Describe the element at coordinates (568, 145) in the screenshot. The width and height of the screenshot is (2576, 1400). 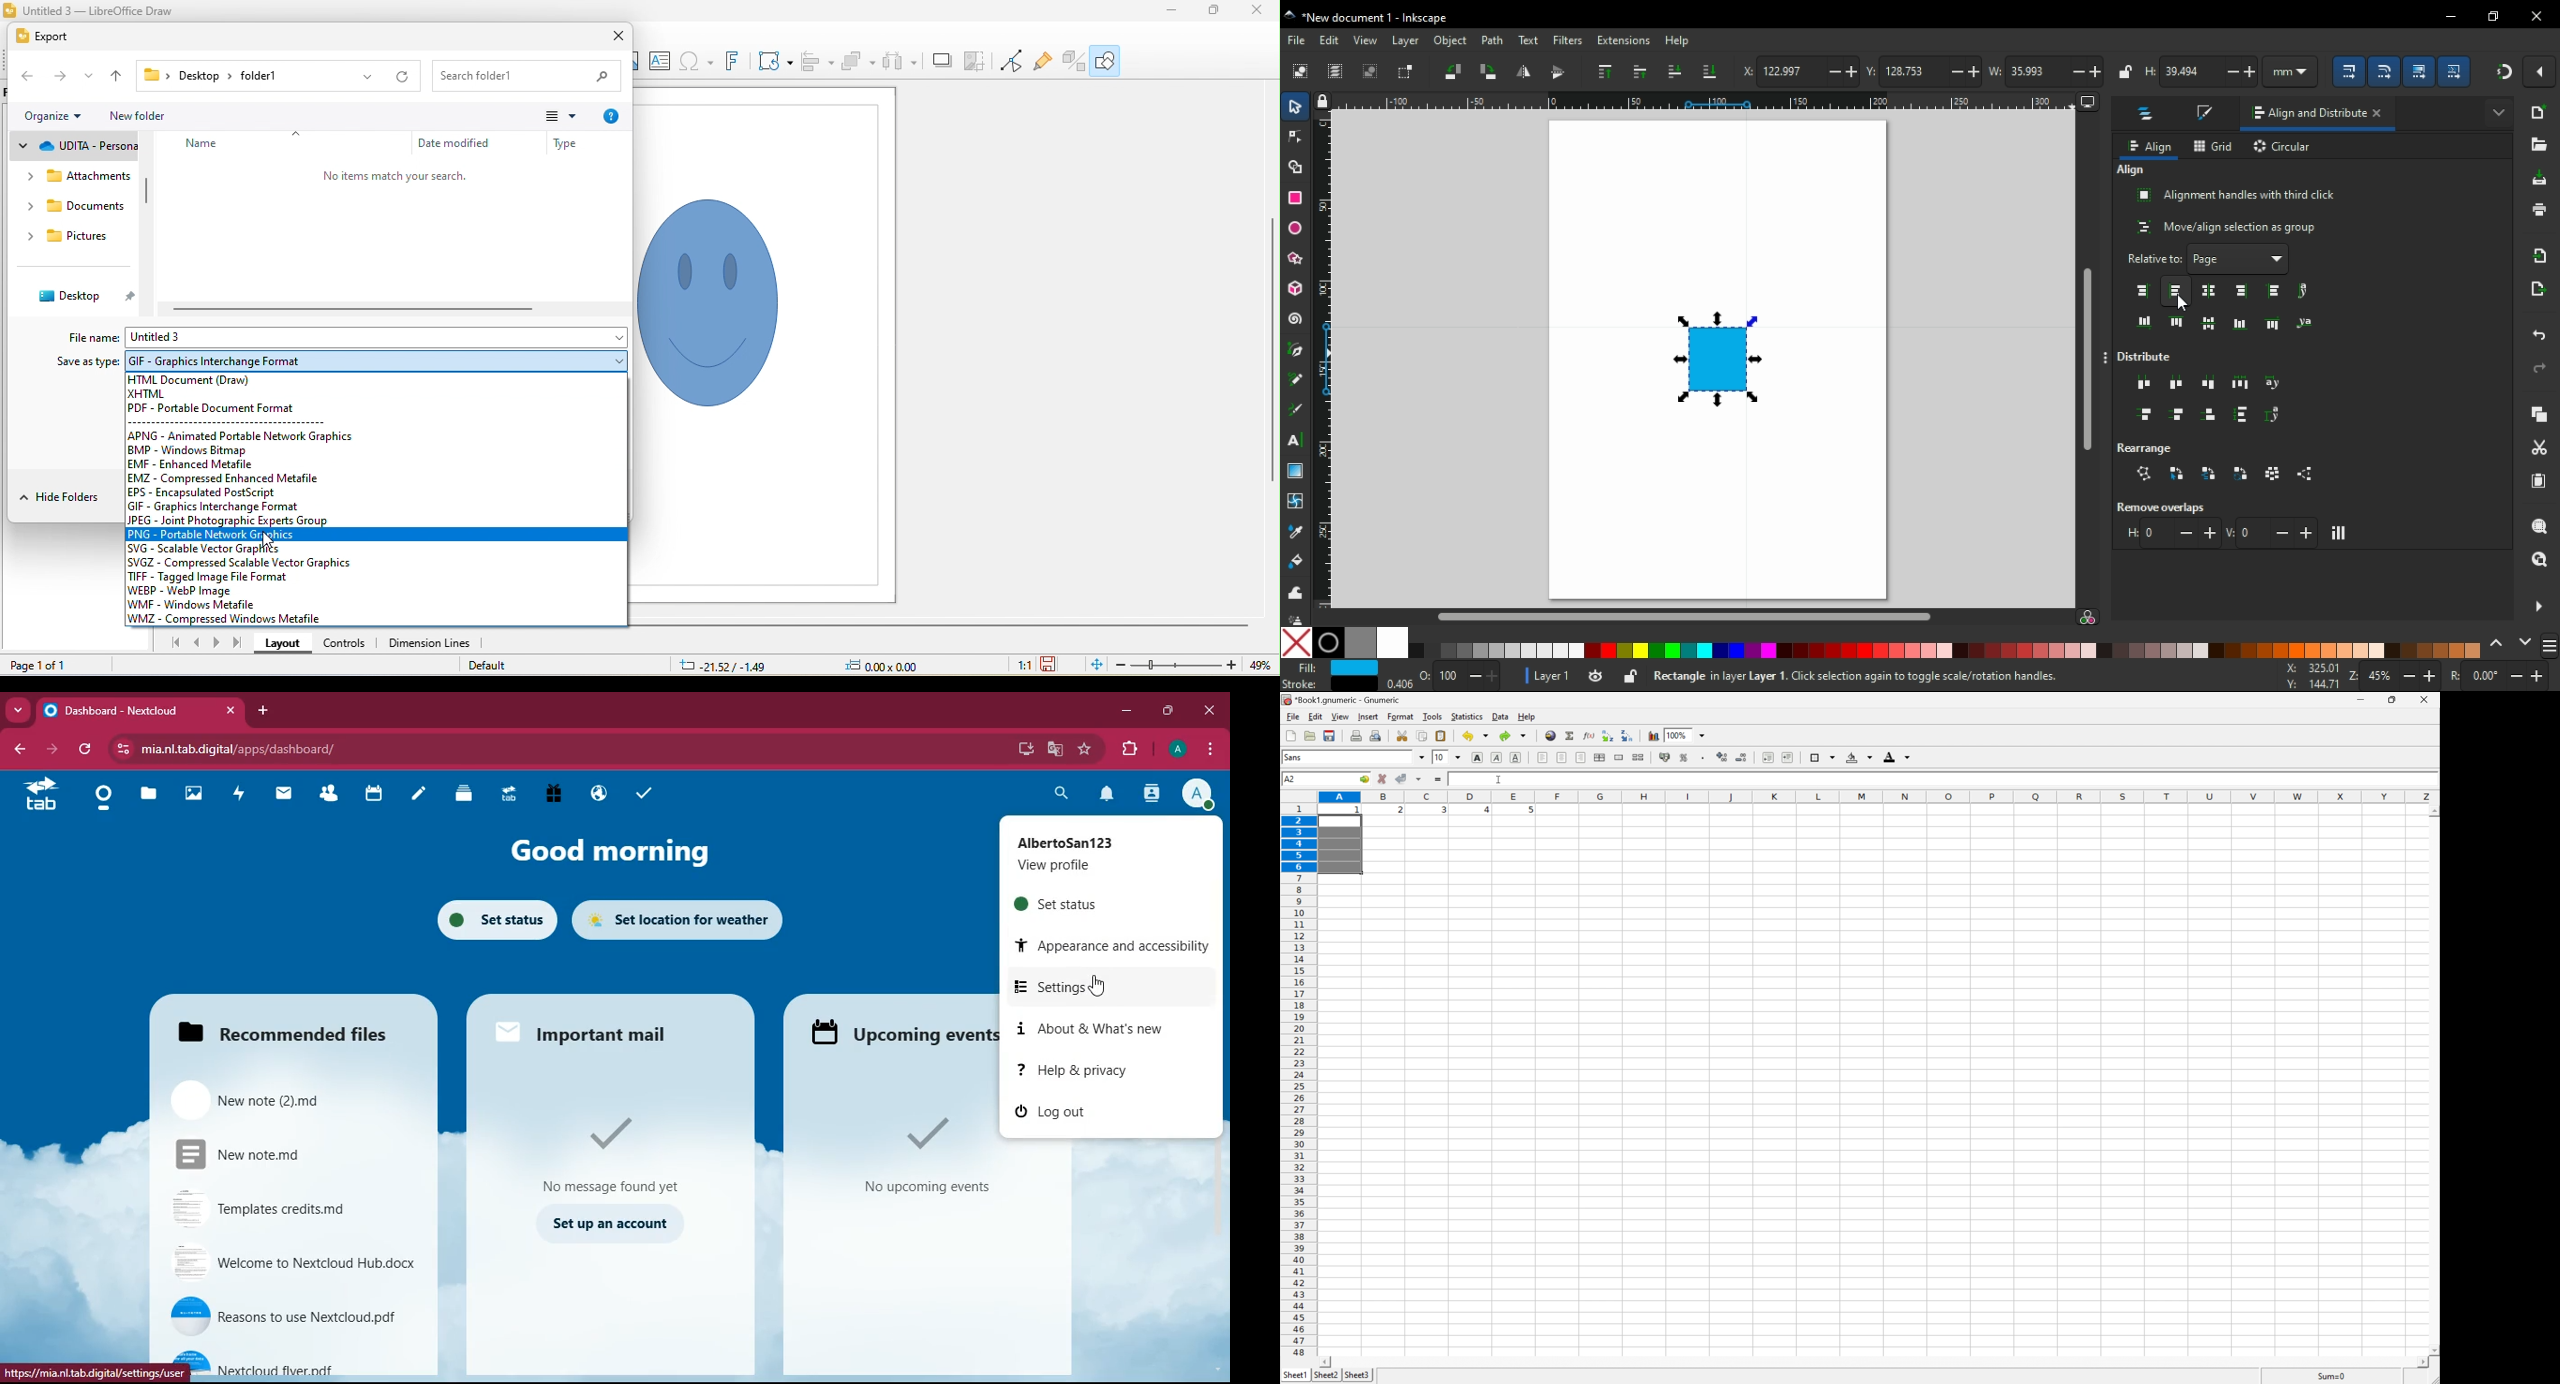
I see `type` at that location.